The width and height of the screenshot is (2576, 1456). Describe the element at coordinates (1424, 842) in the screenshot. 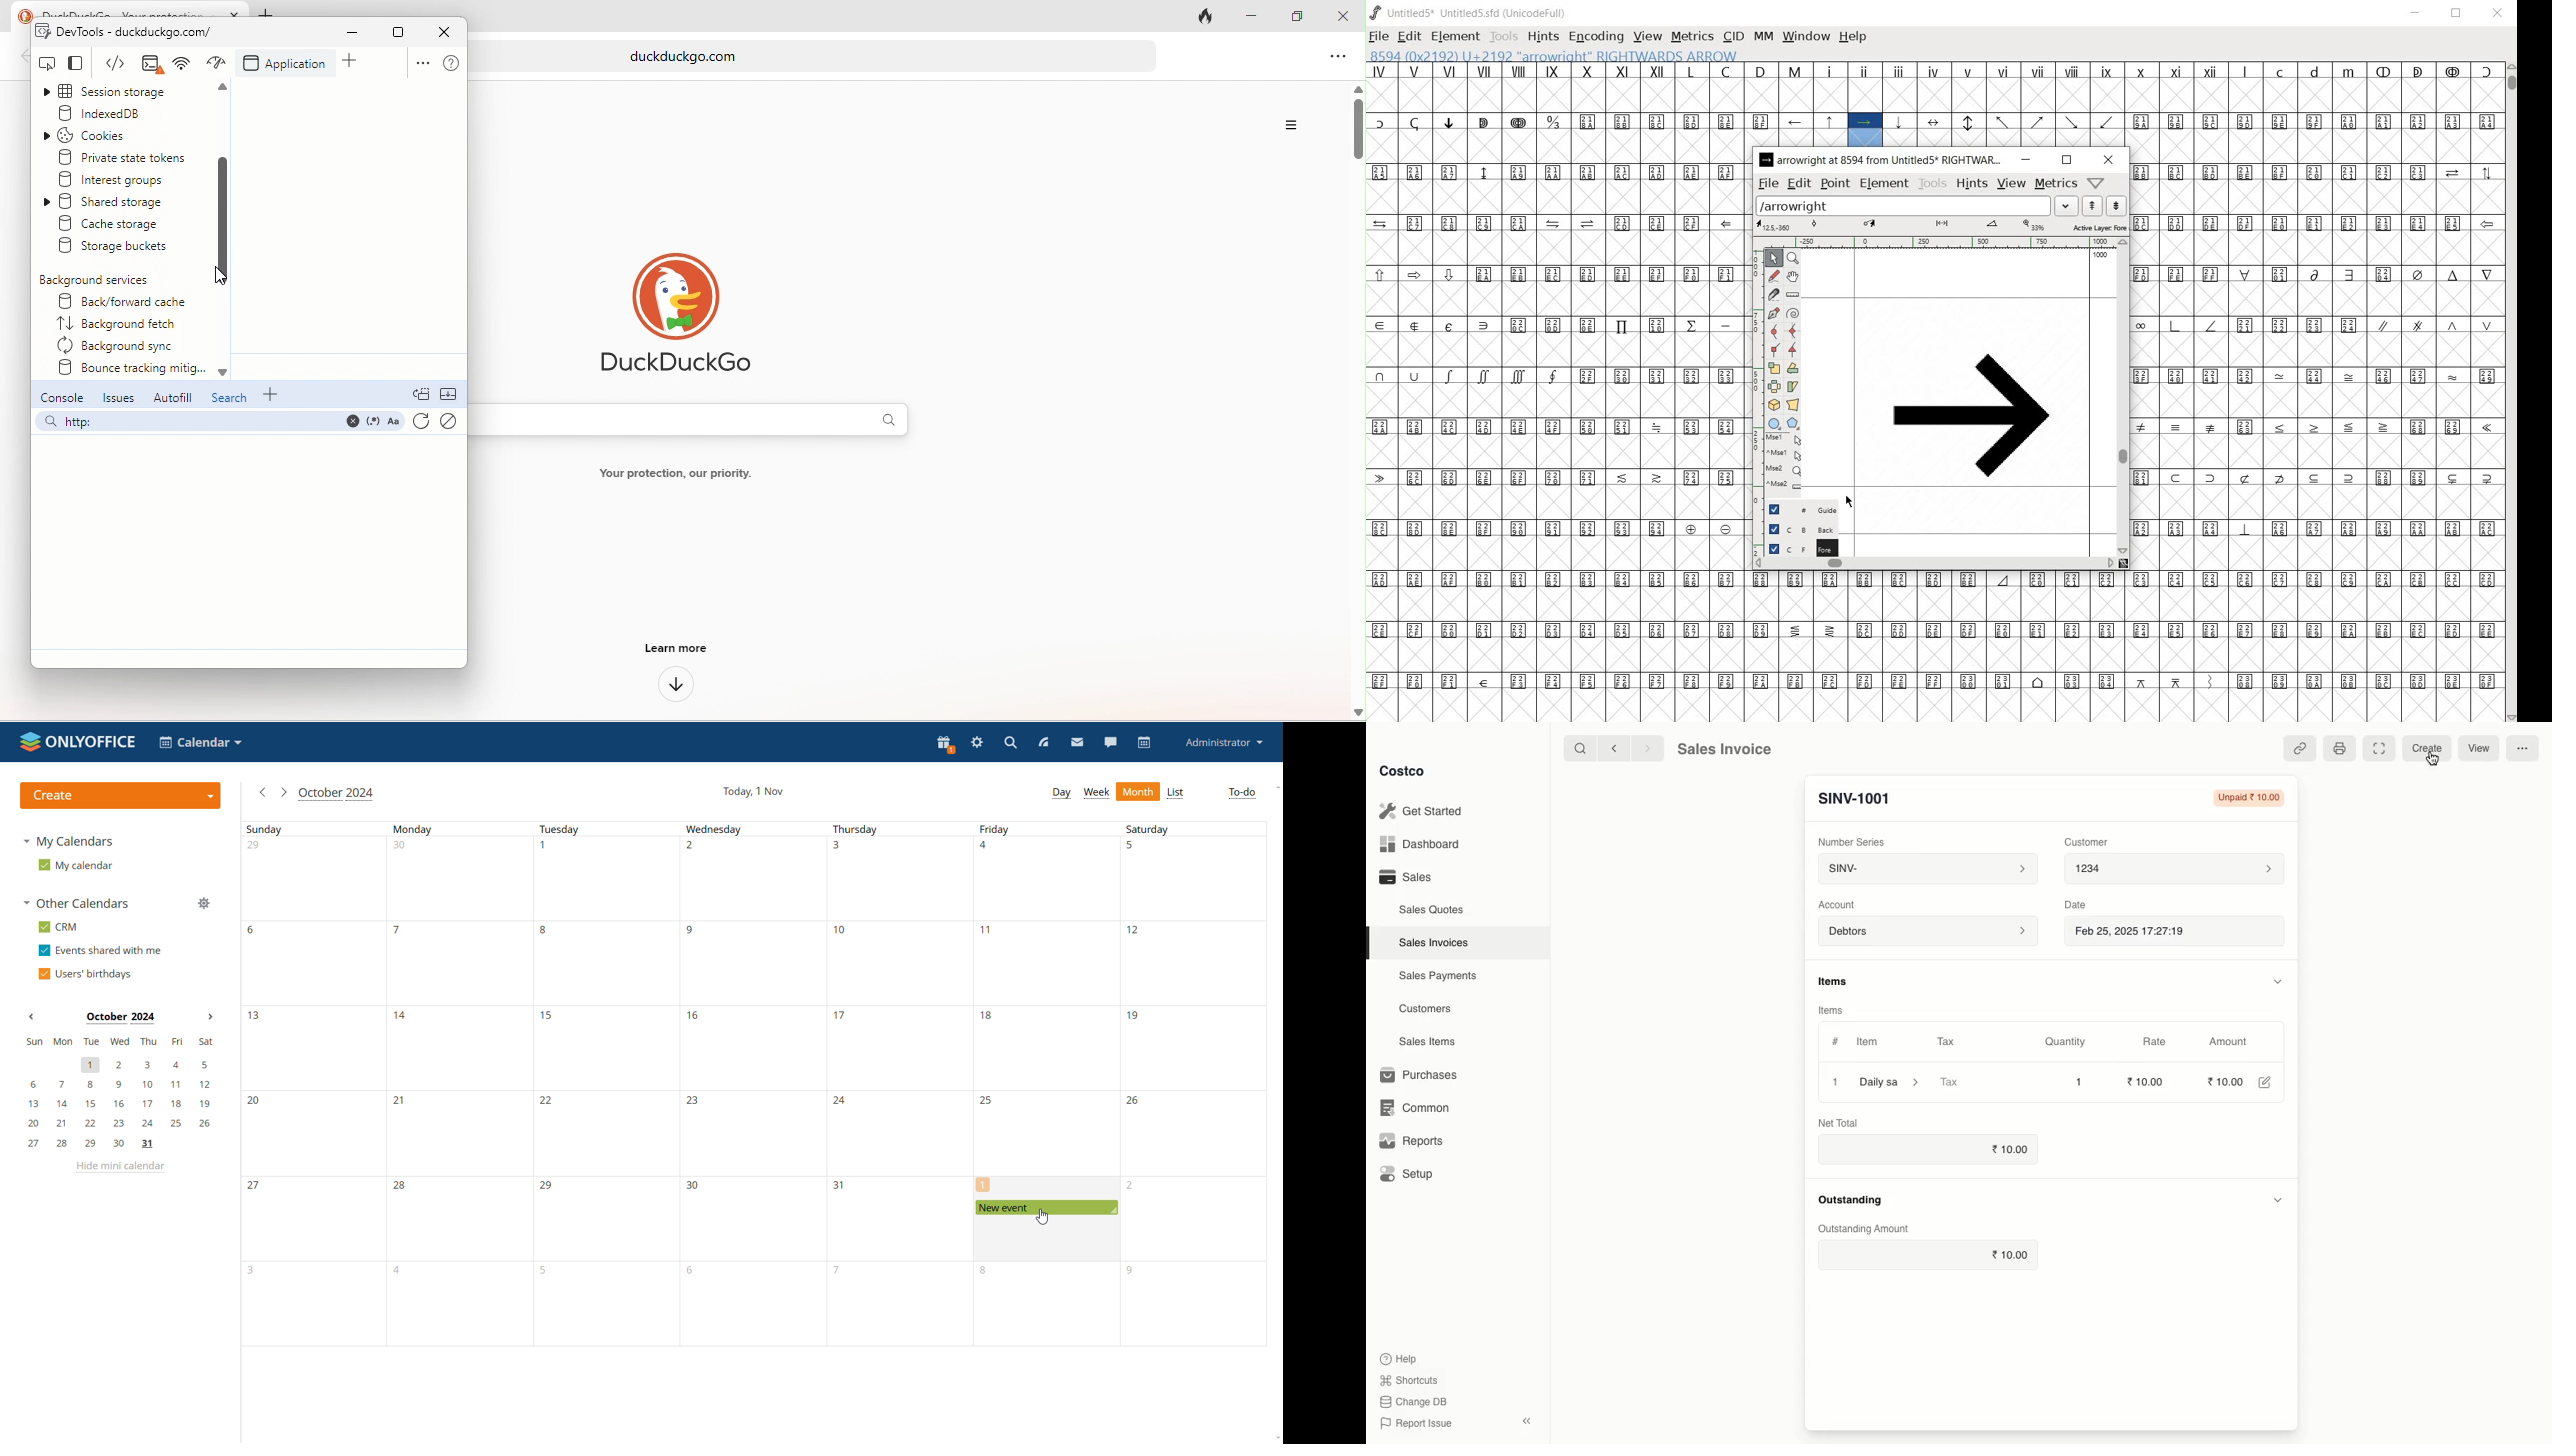

I see `Dashboard` at that location.